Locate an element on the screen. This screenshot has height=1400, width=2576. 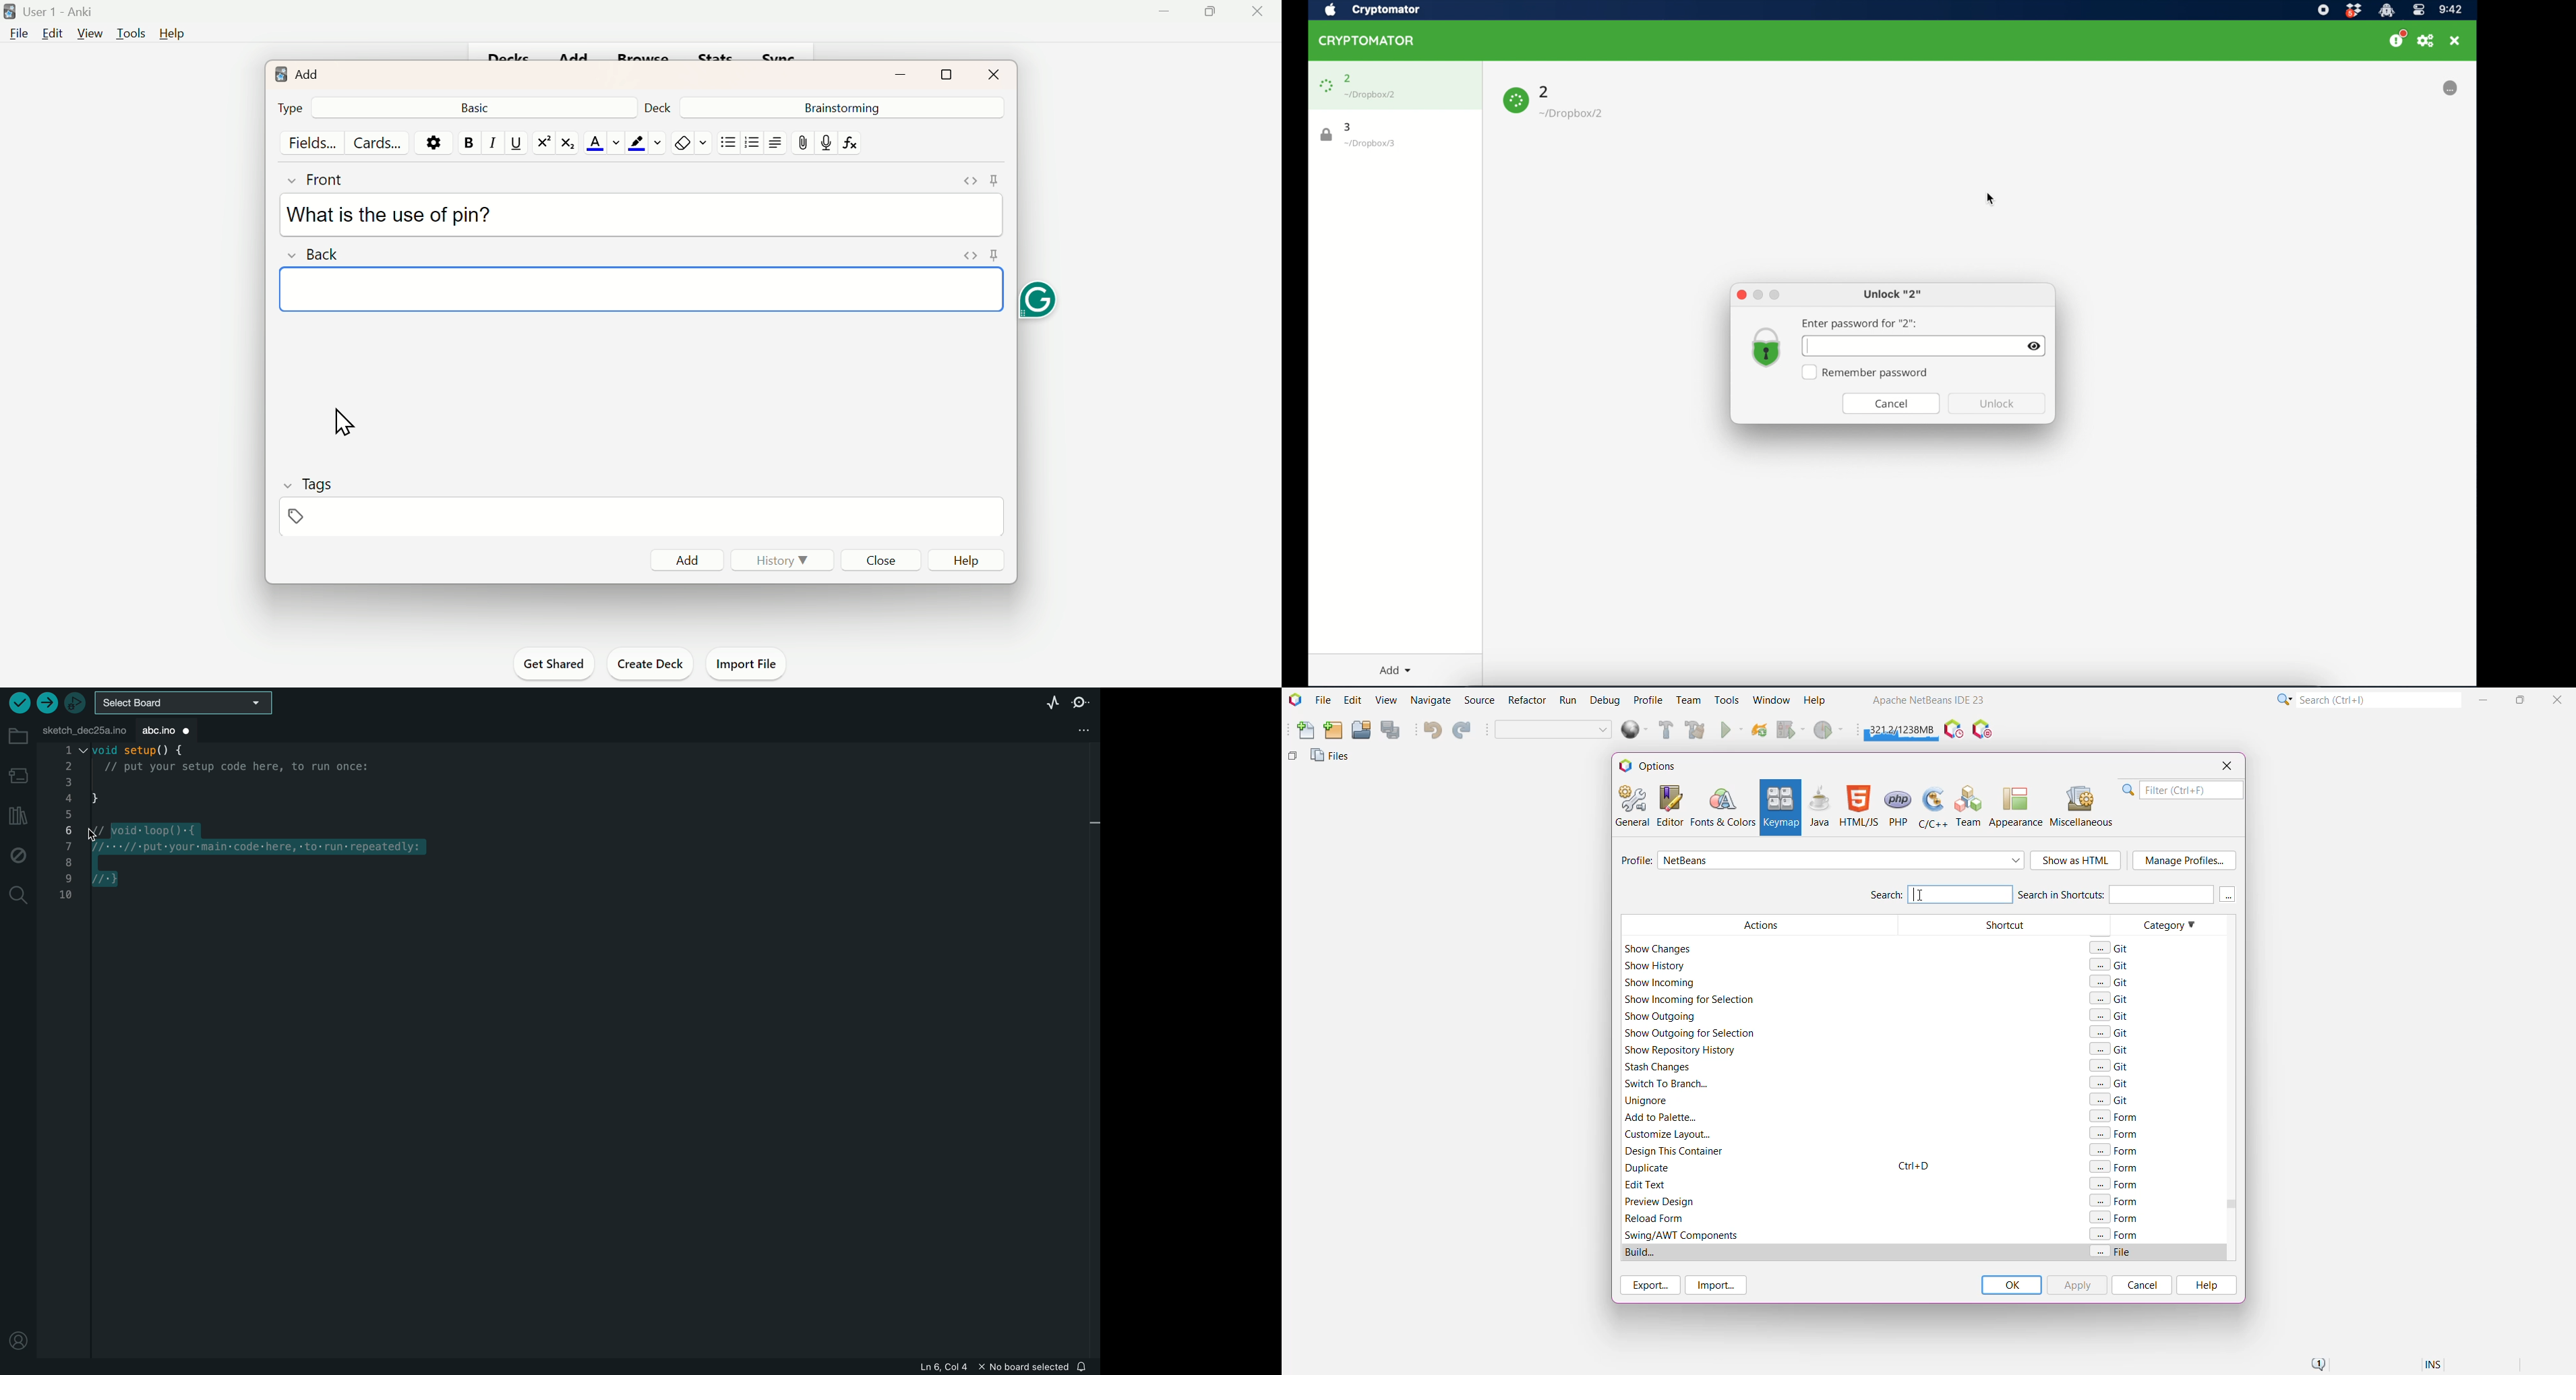
mic is located at coordinates (825, 142).